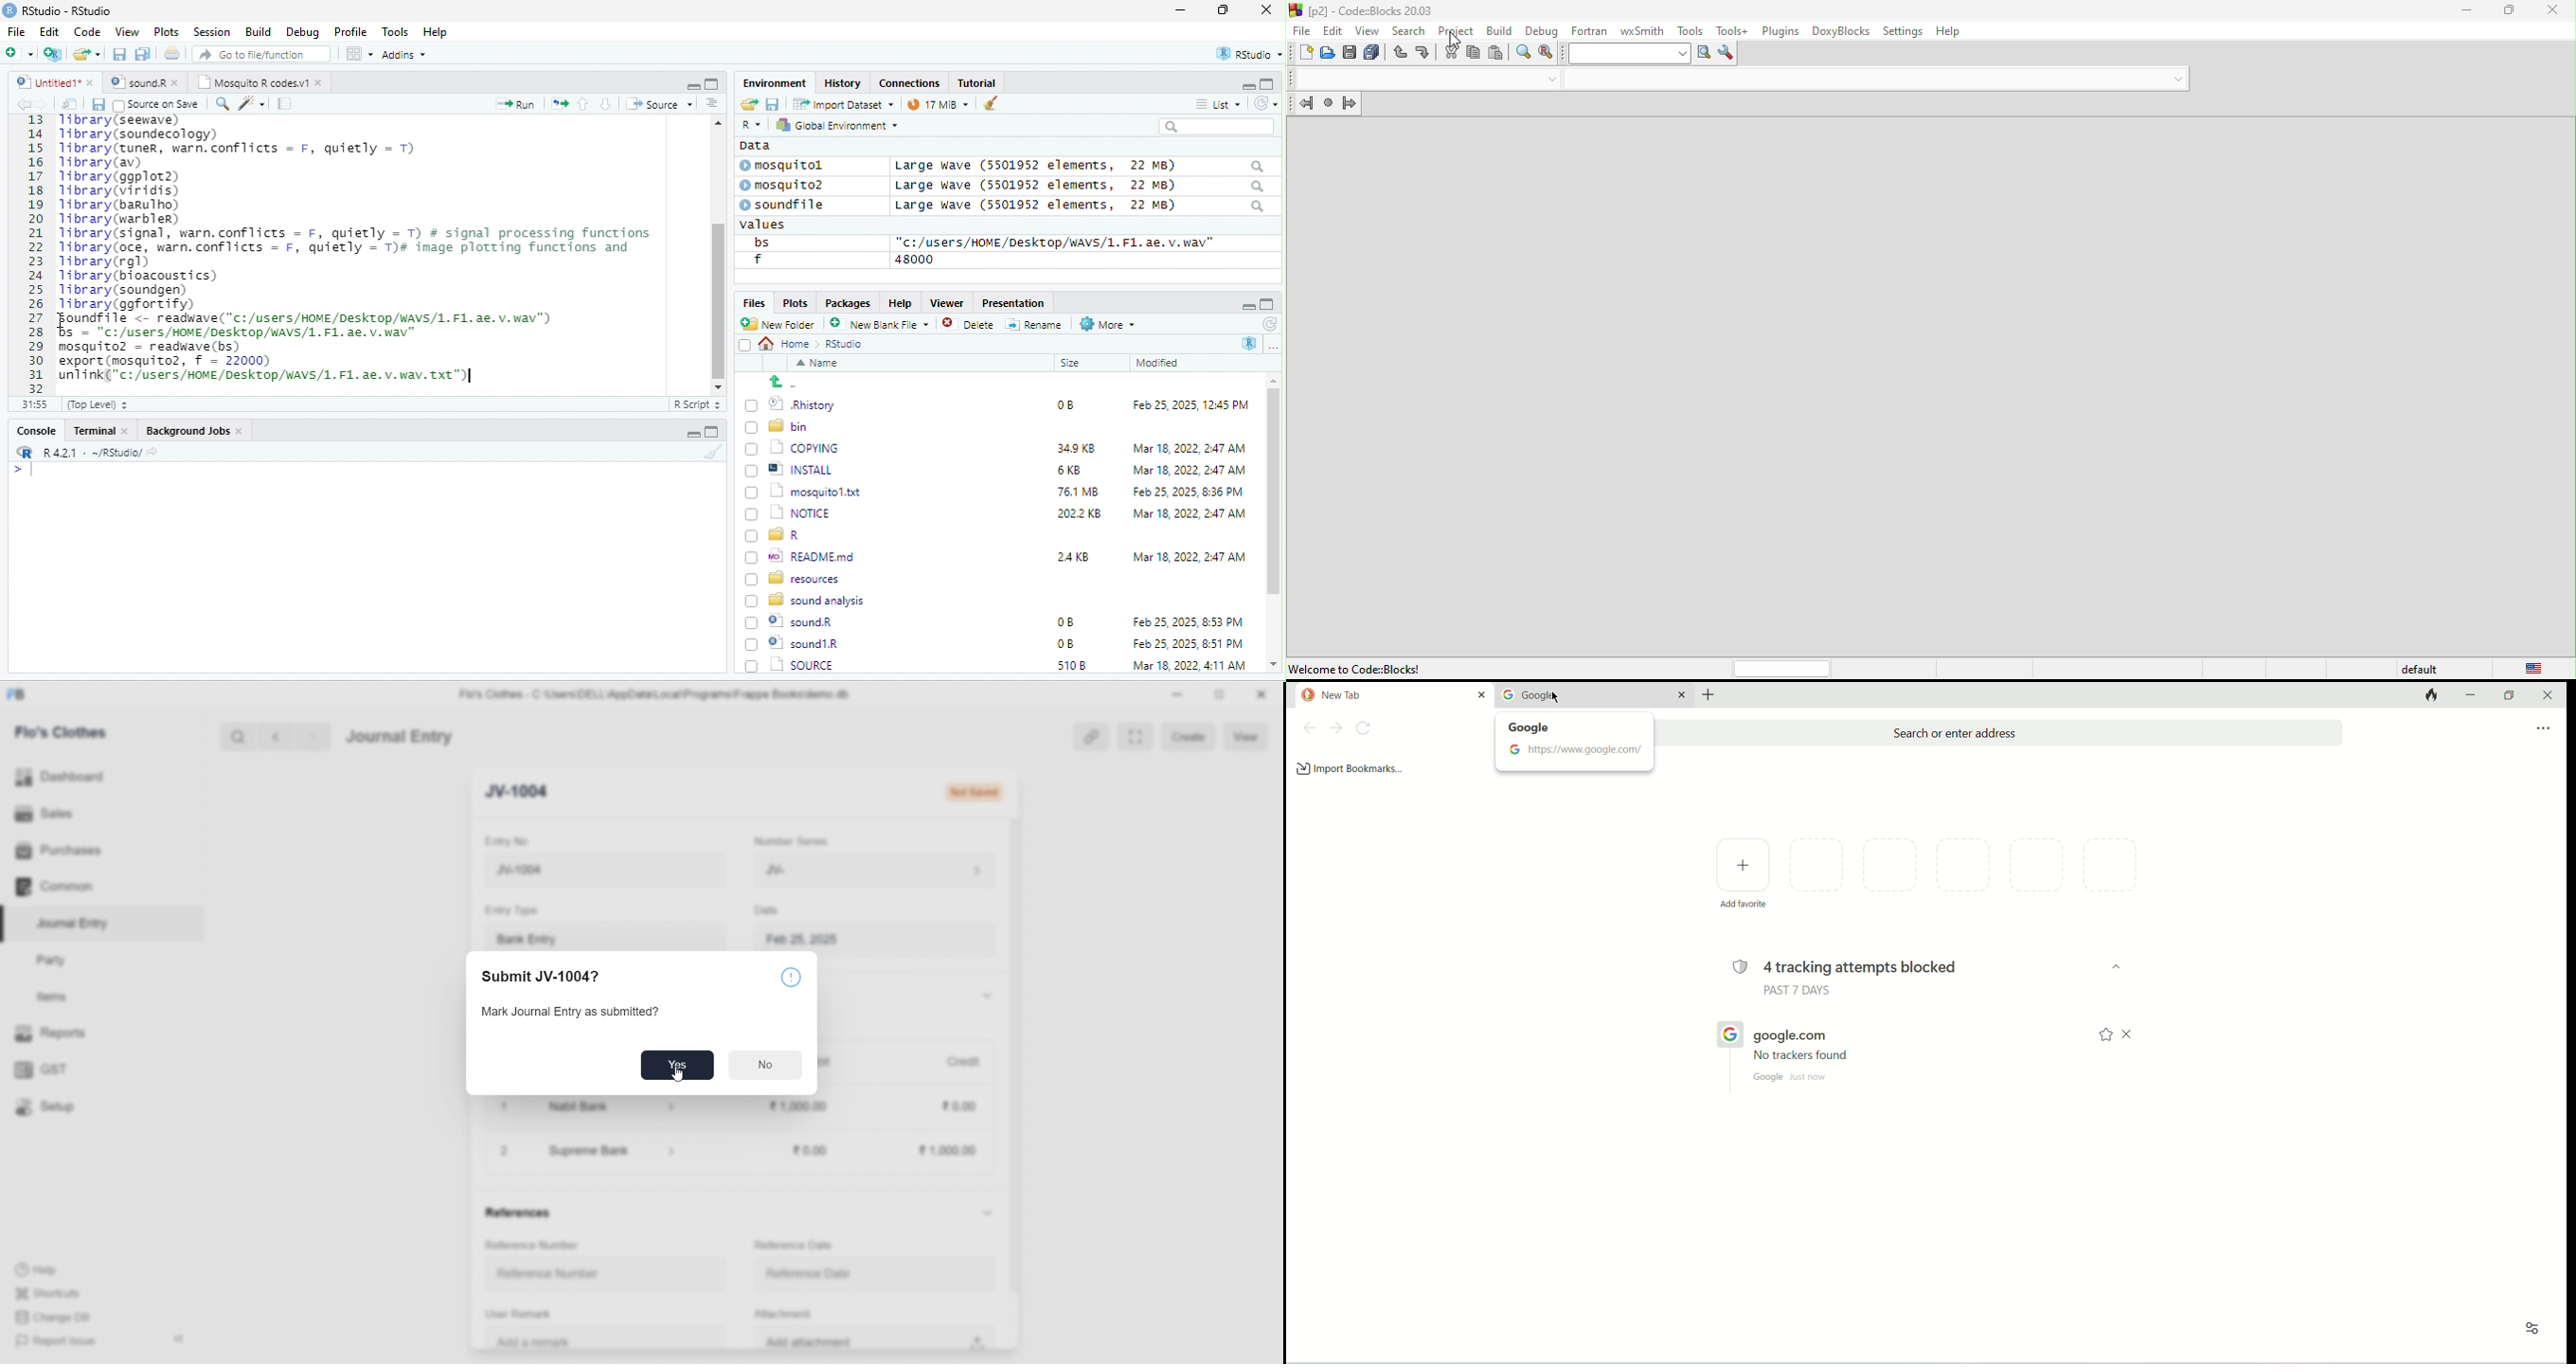 This screenshot has width=2576, height=1372. What do you see at coordinates (1714, 695) in the screenshot?
I see `new tab` at bounding box center [1714, 695].